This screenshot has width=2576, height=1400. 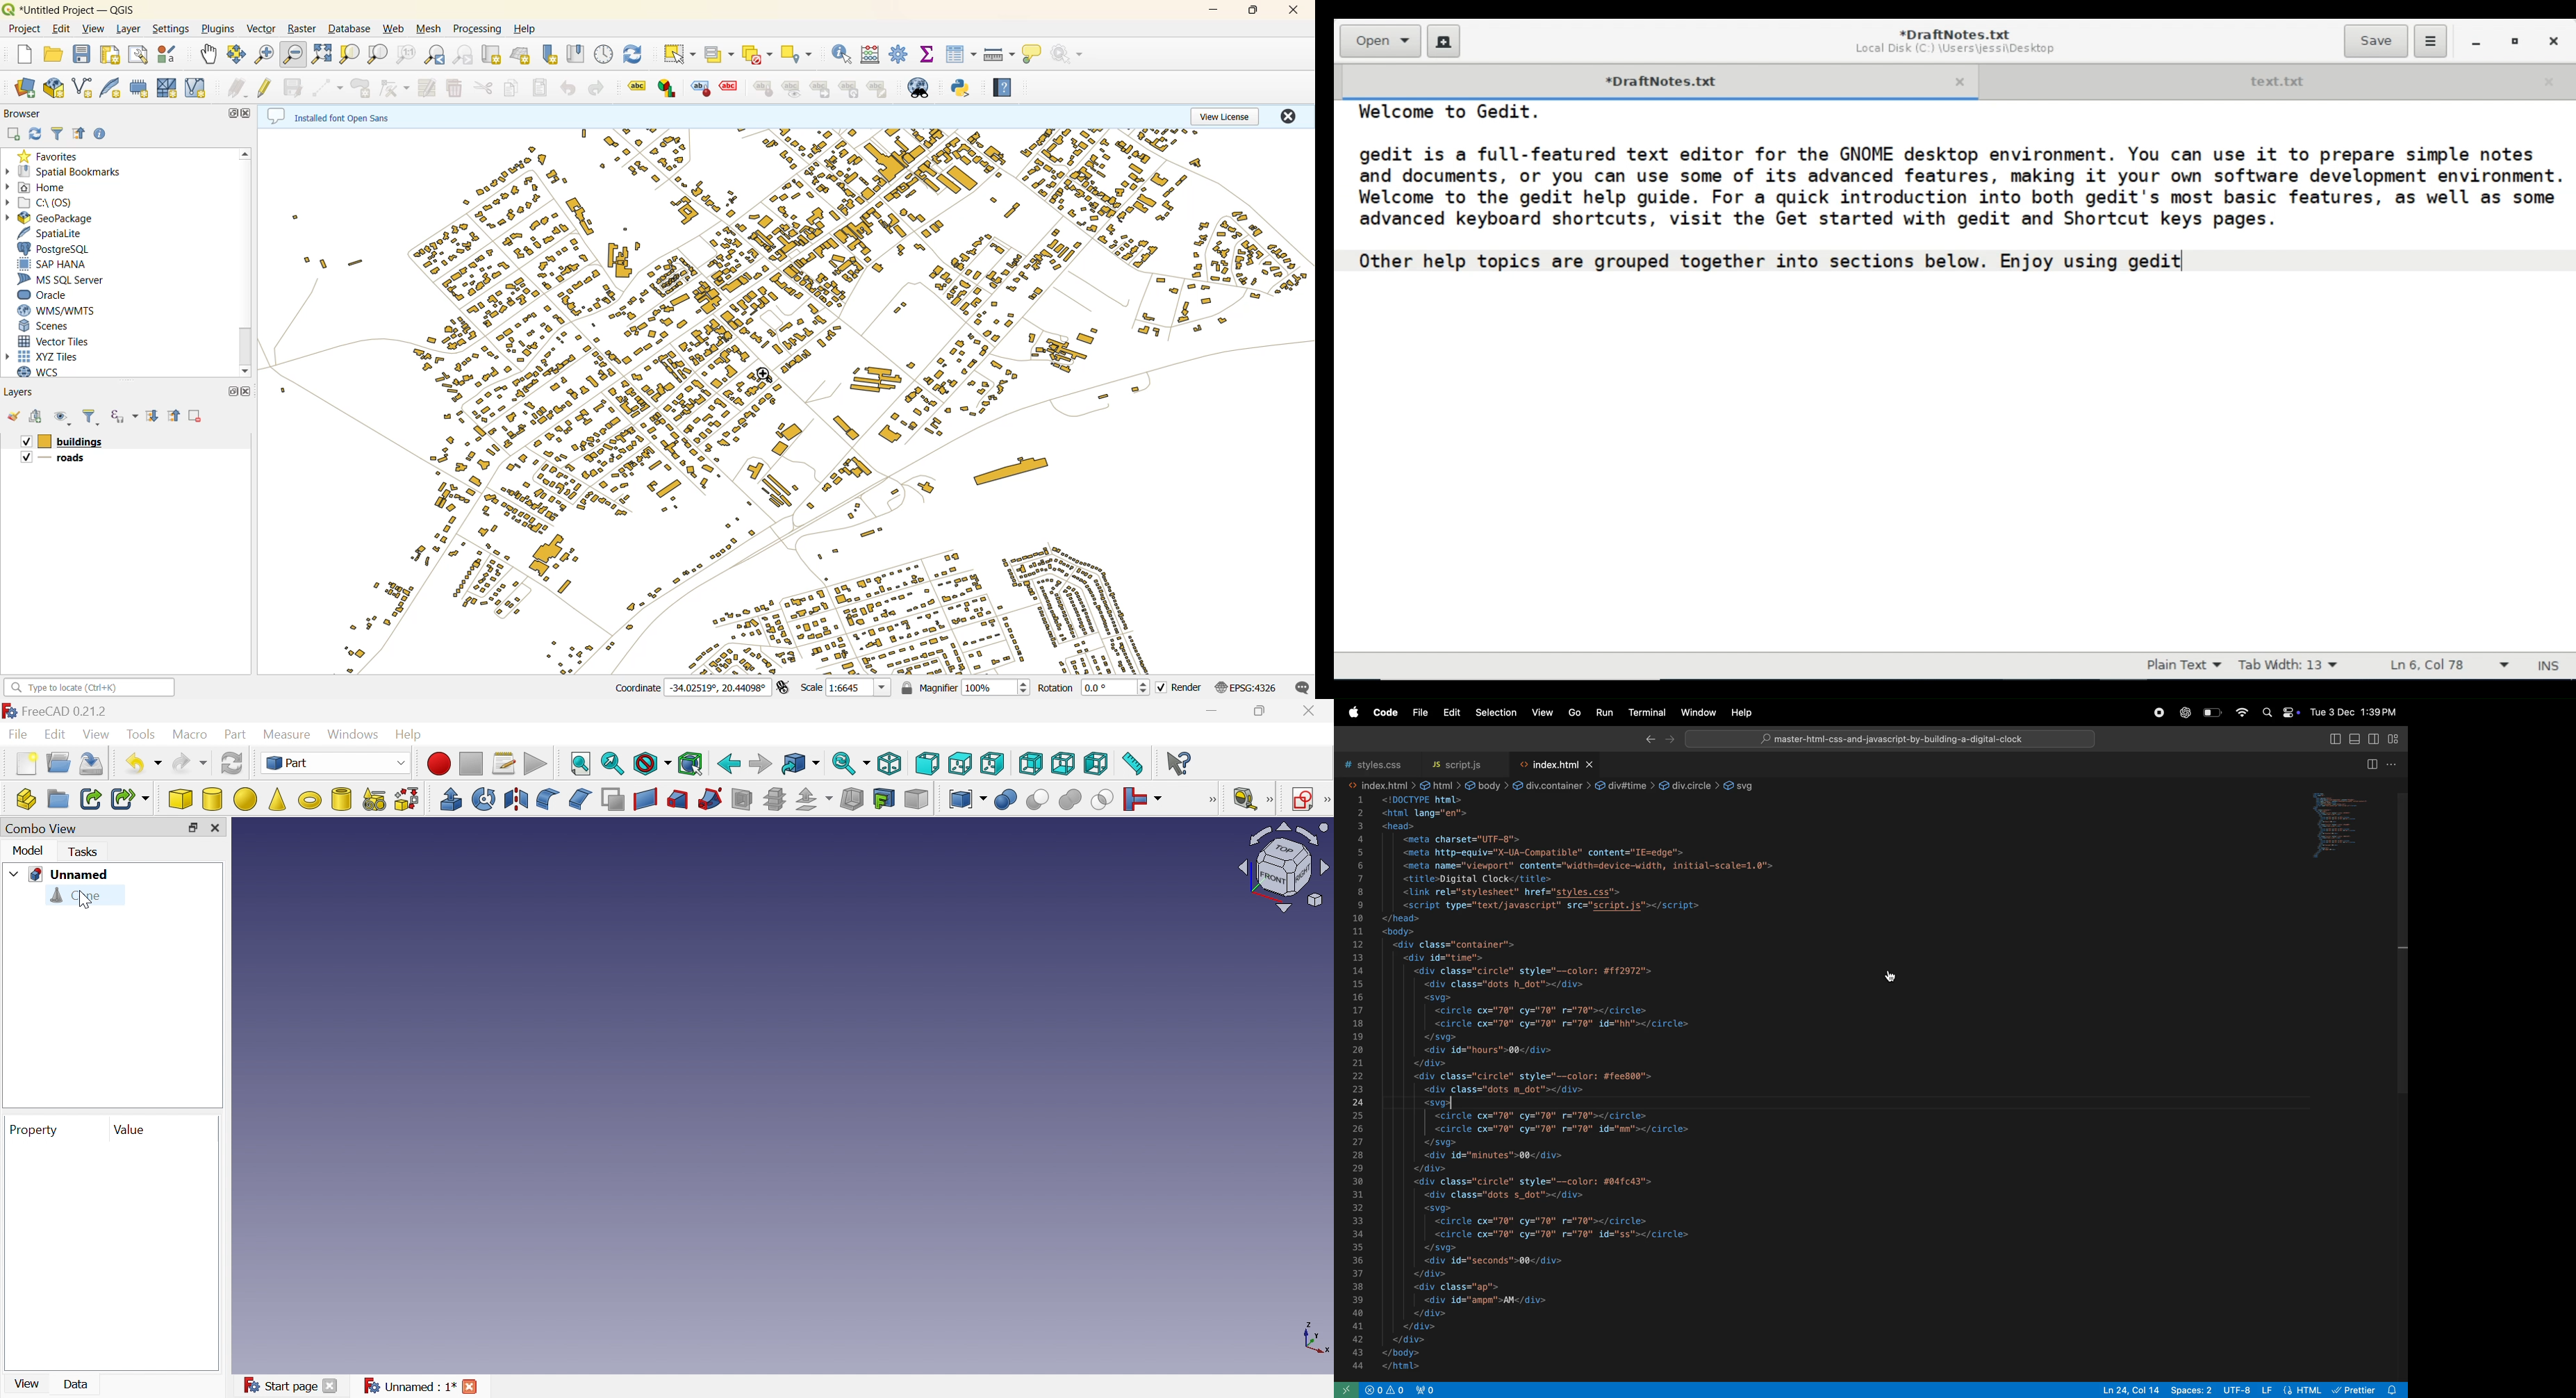 I want to click on label, so click(x=730, y=86).